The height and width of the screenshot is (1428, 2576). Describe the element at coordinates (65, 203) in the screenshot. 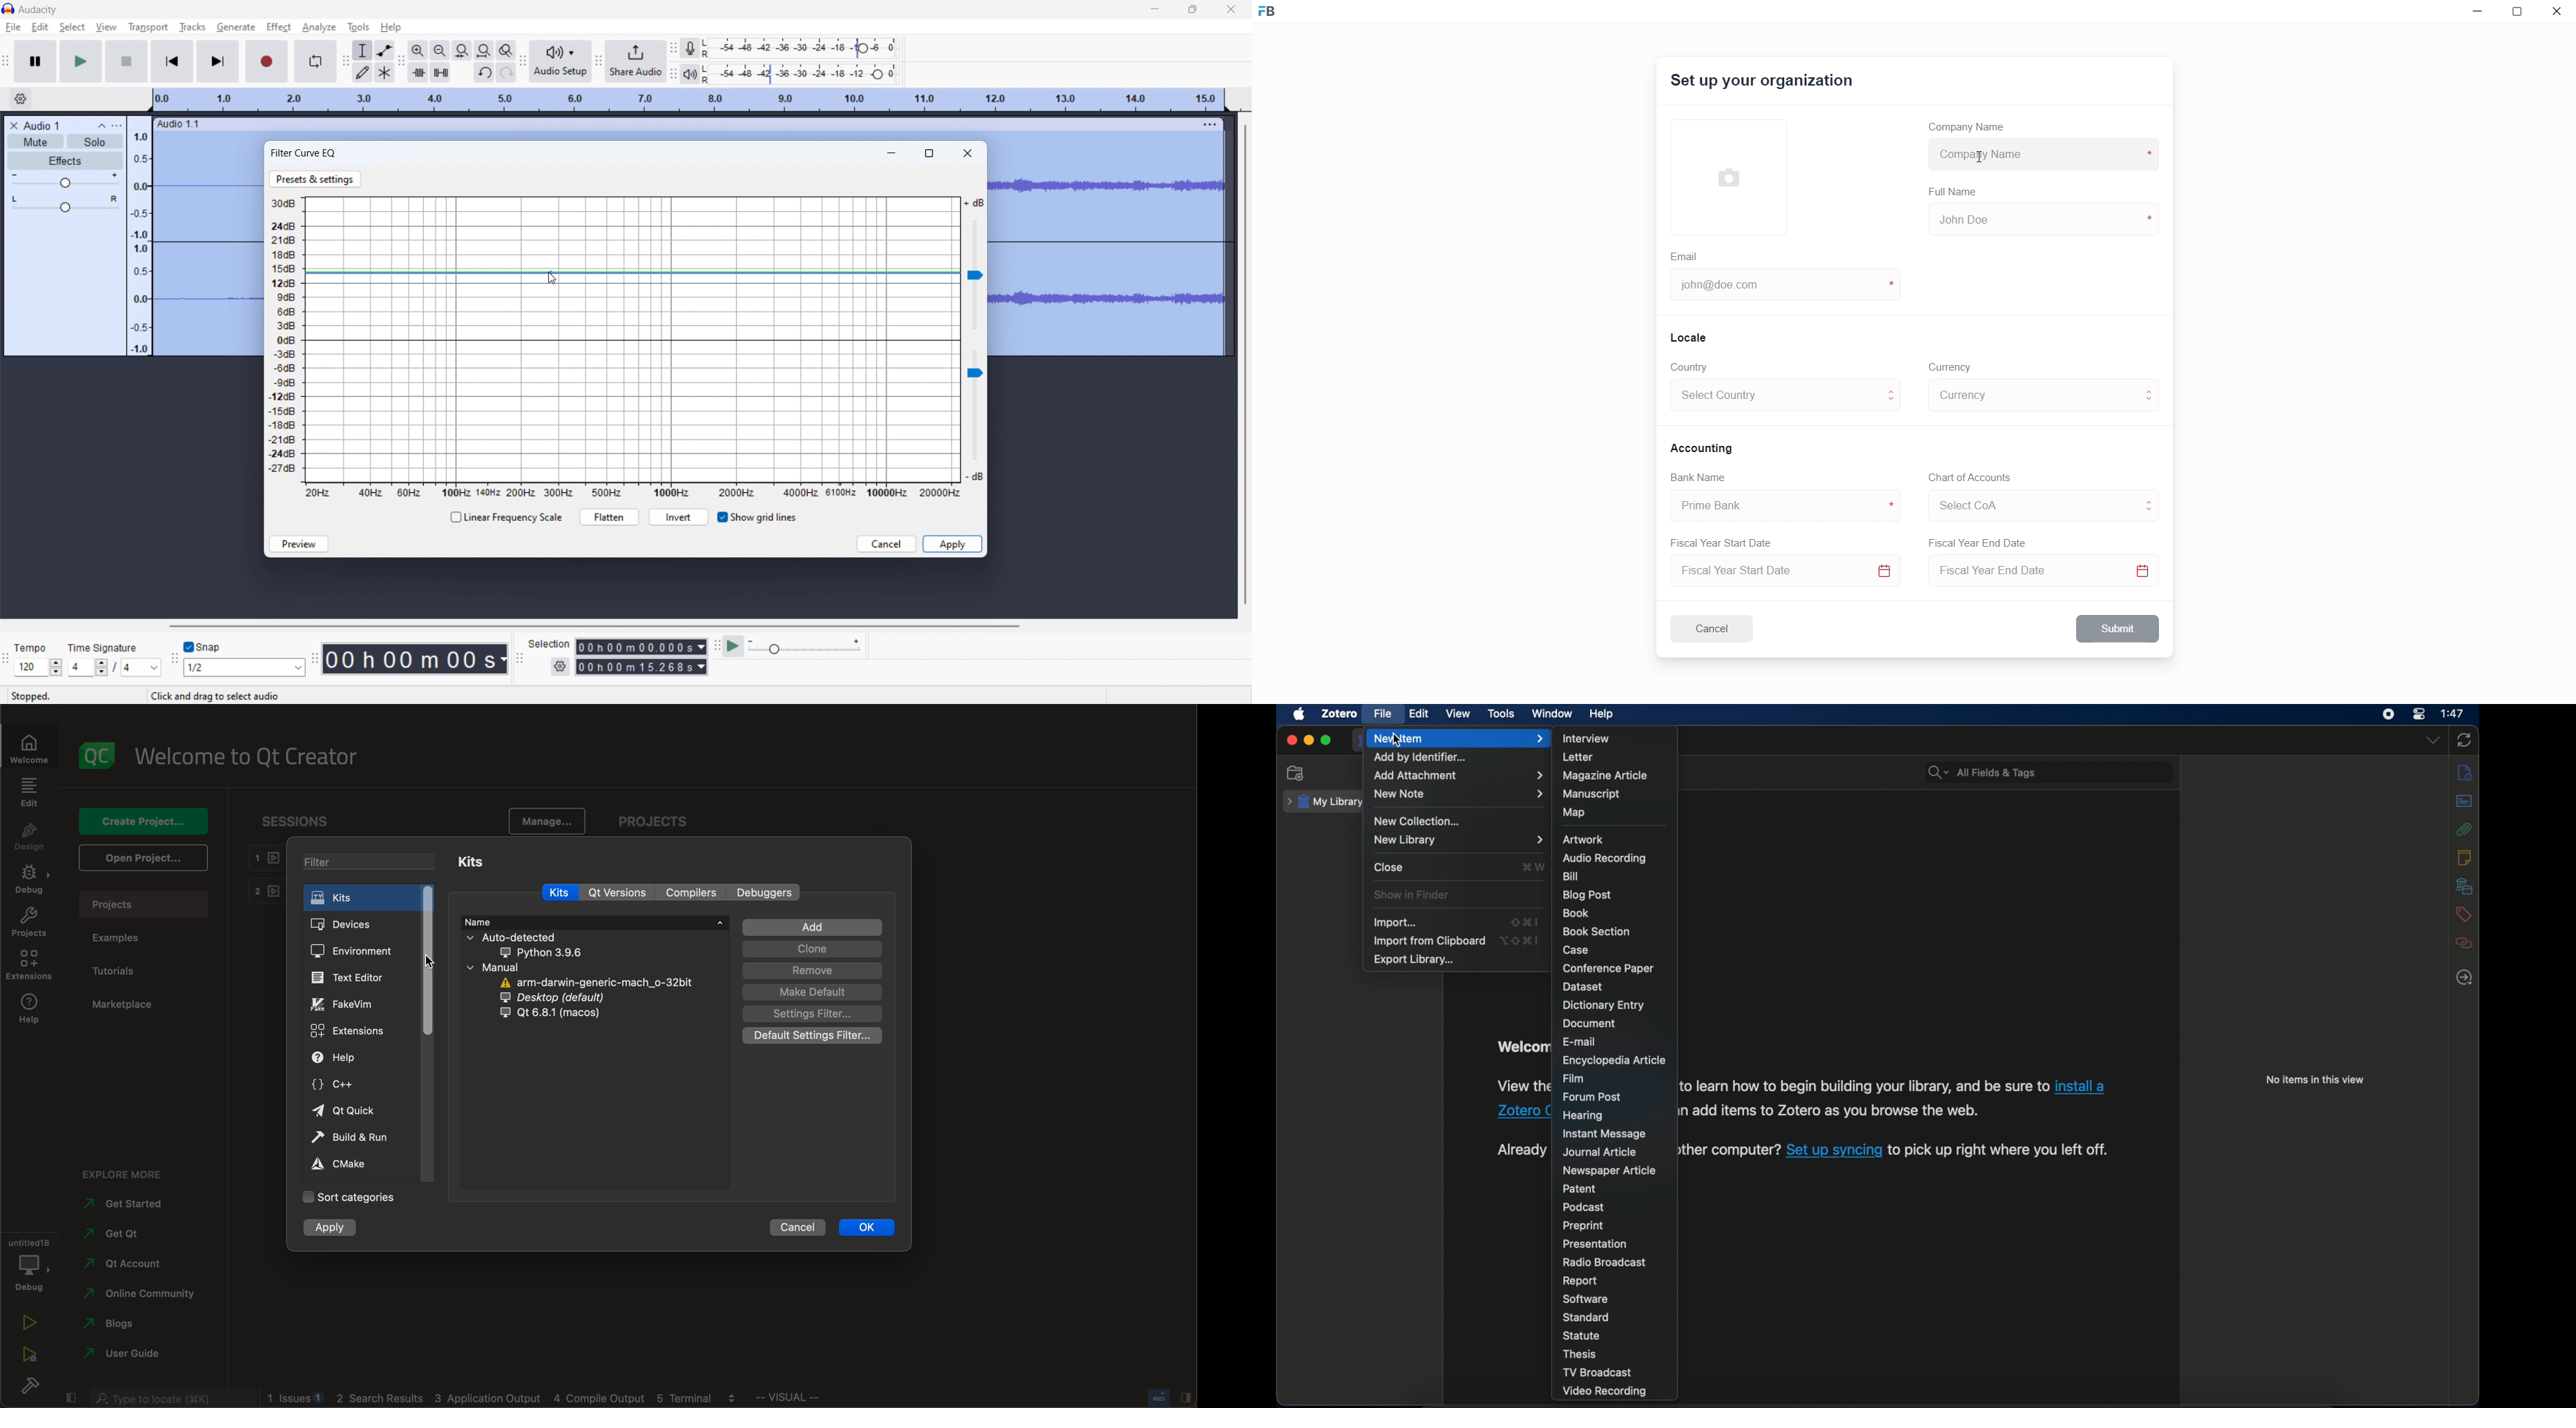

I see `pan: center` at that location.